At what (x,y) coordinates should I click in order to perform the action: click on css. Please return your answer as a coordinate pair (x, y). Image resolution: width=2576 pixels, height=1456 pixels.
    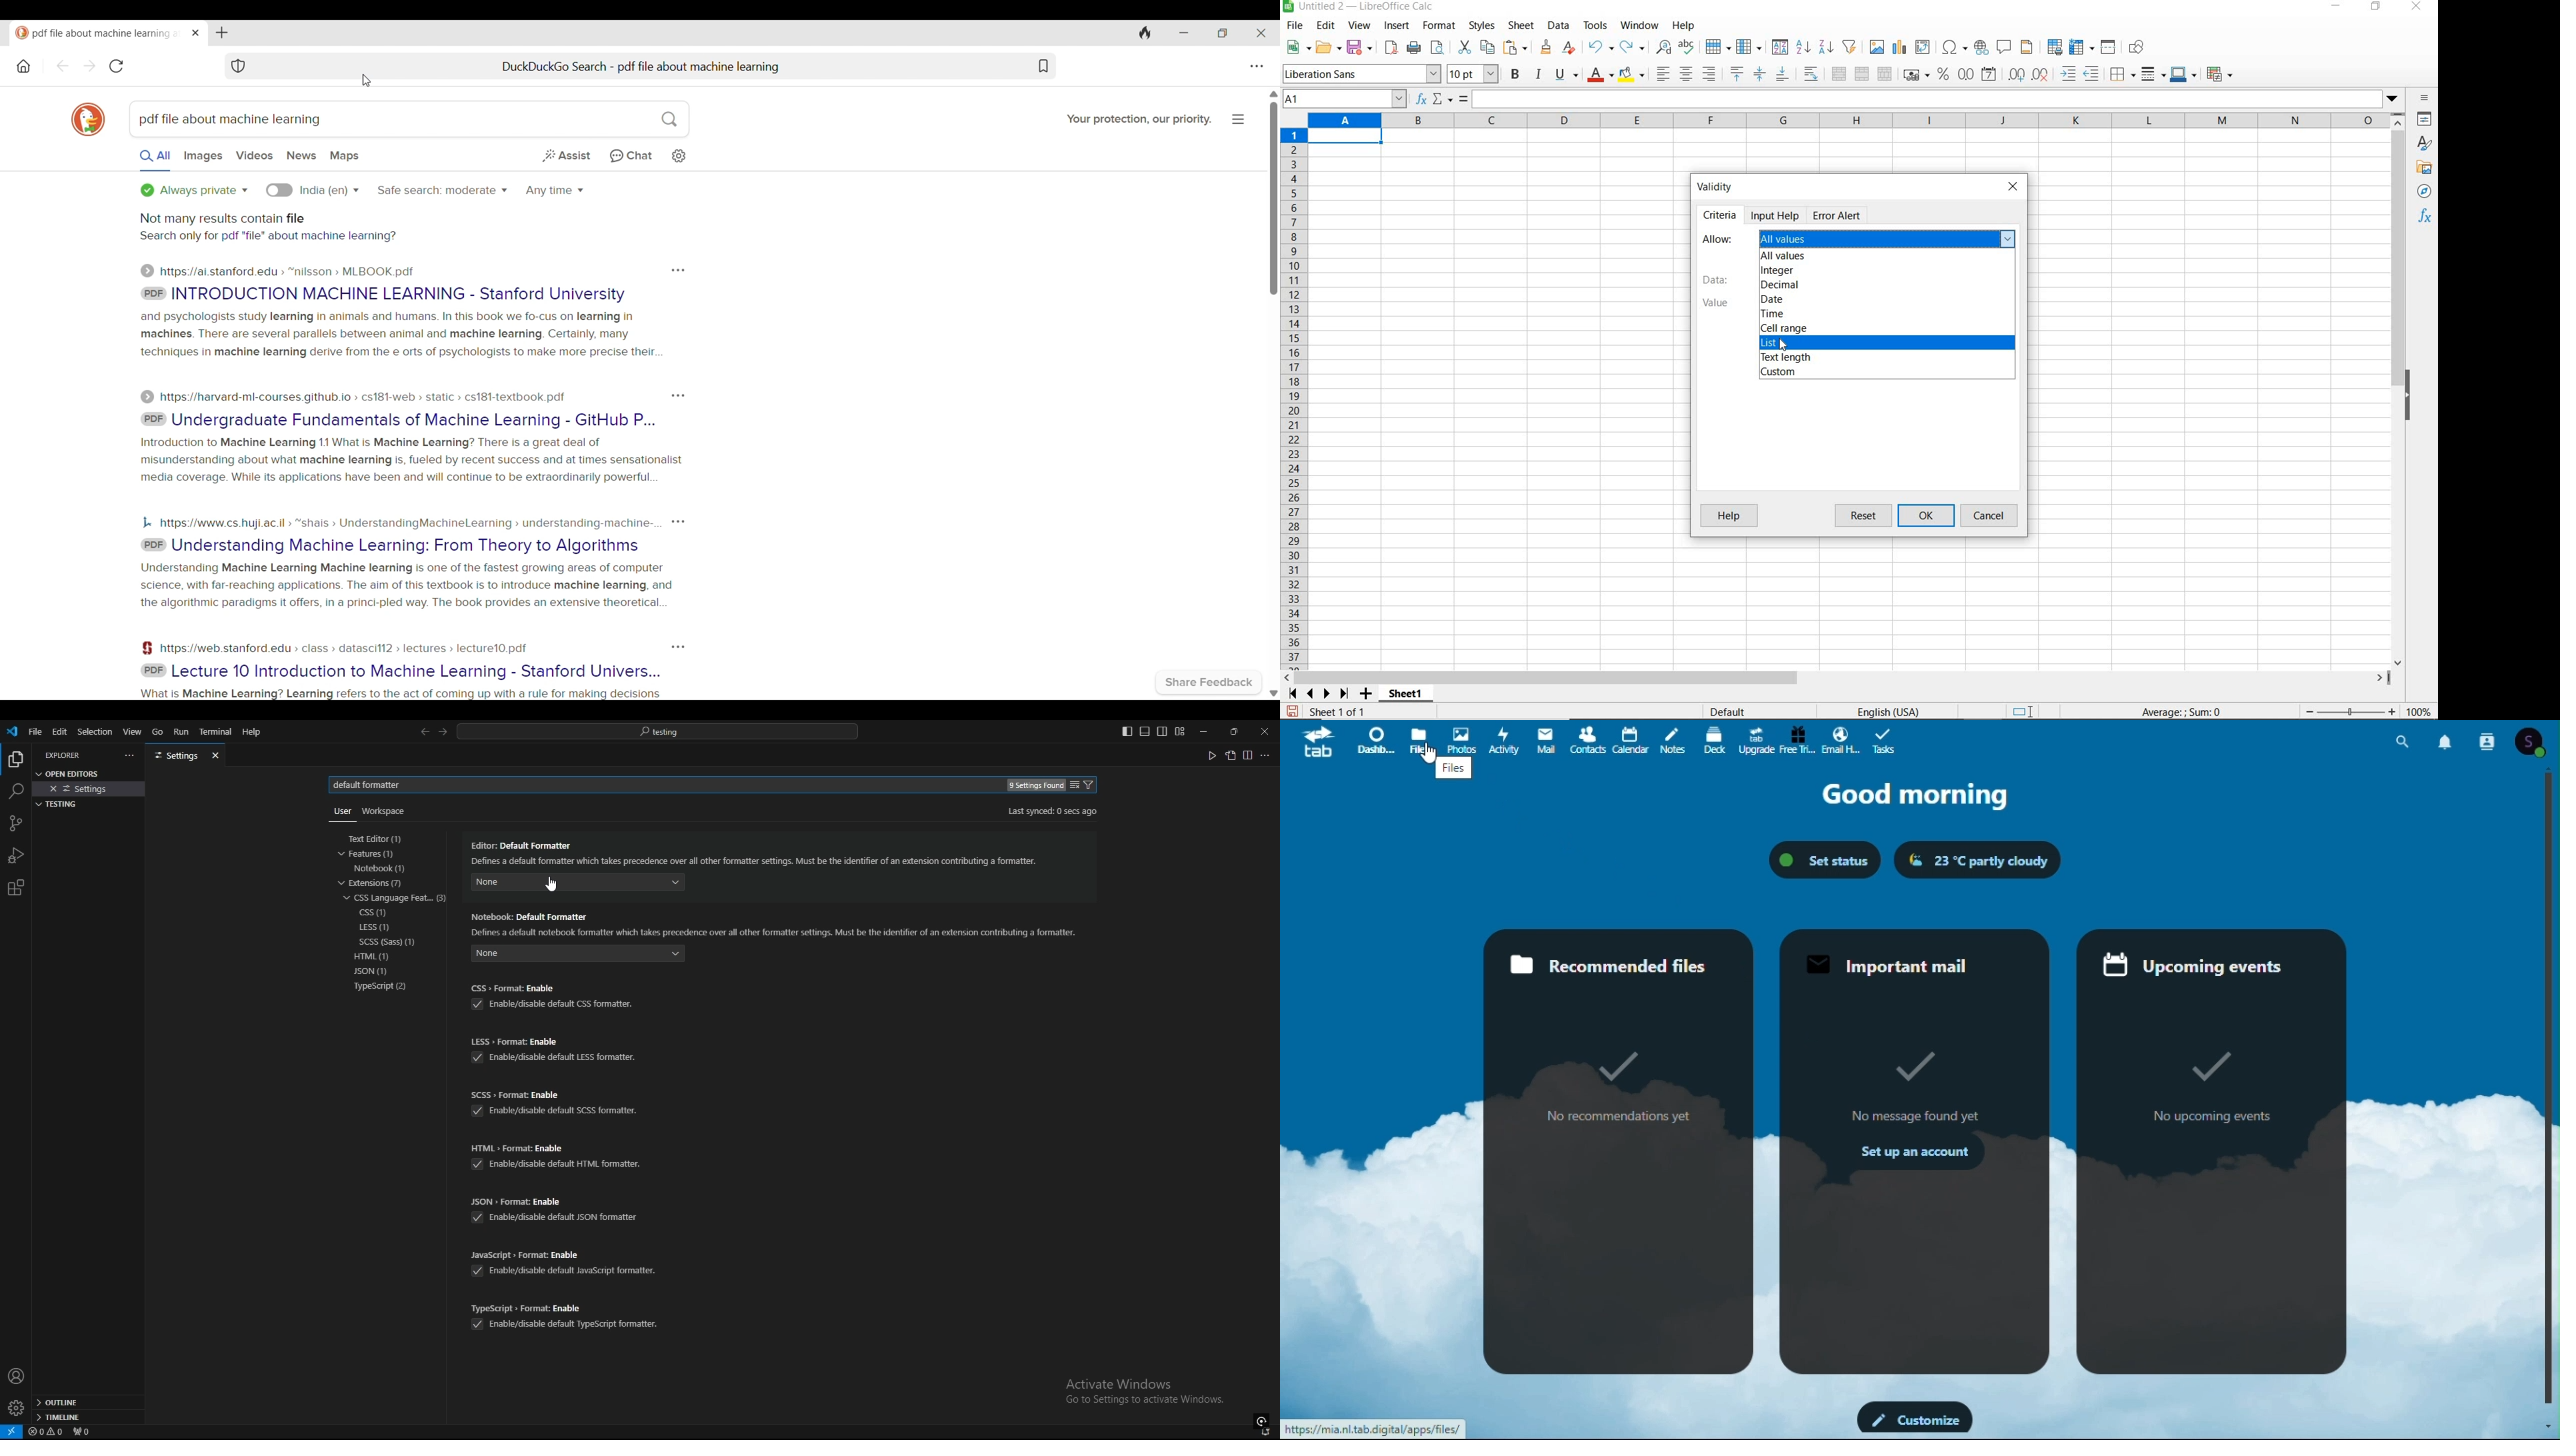
    Looking at the image, I should click on (376, 913).